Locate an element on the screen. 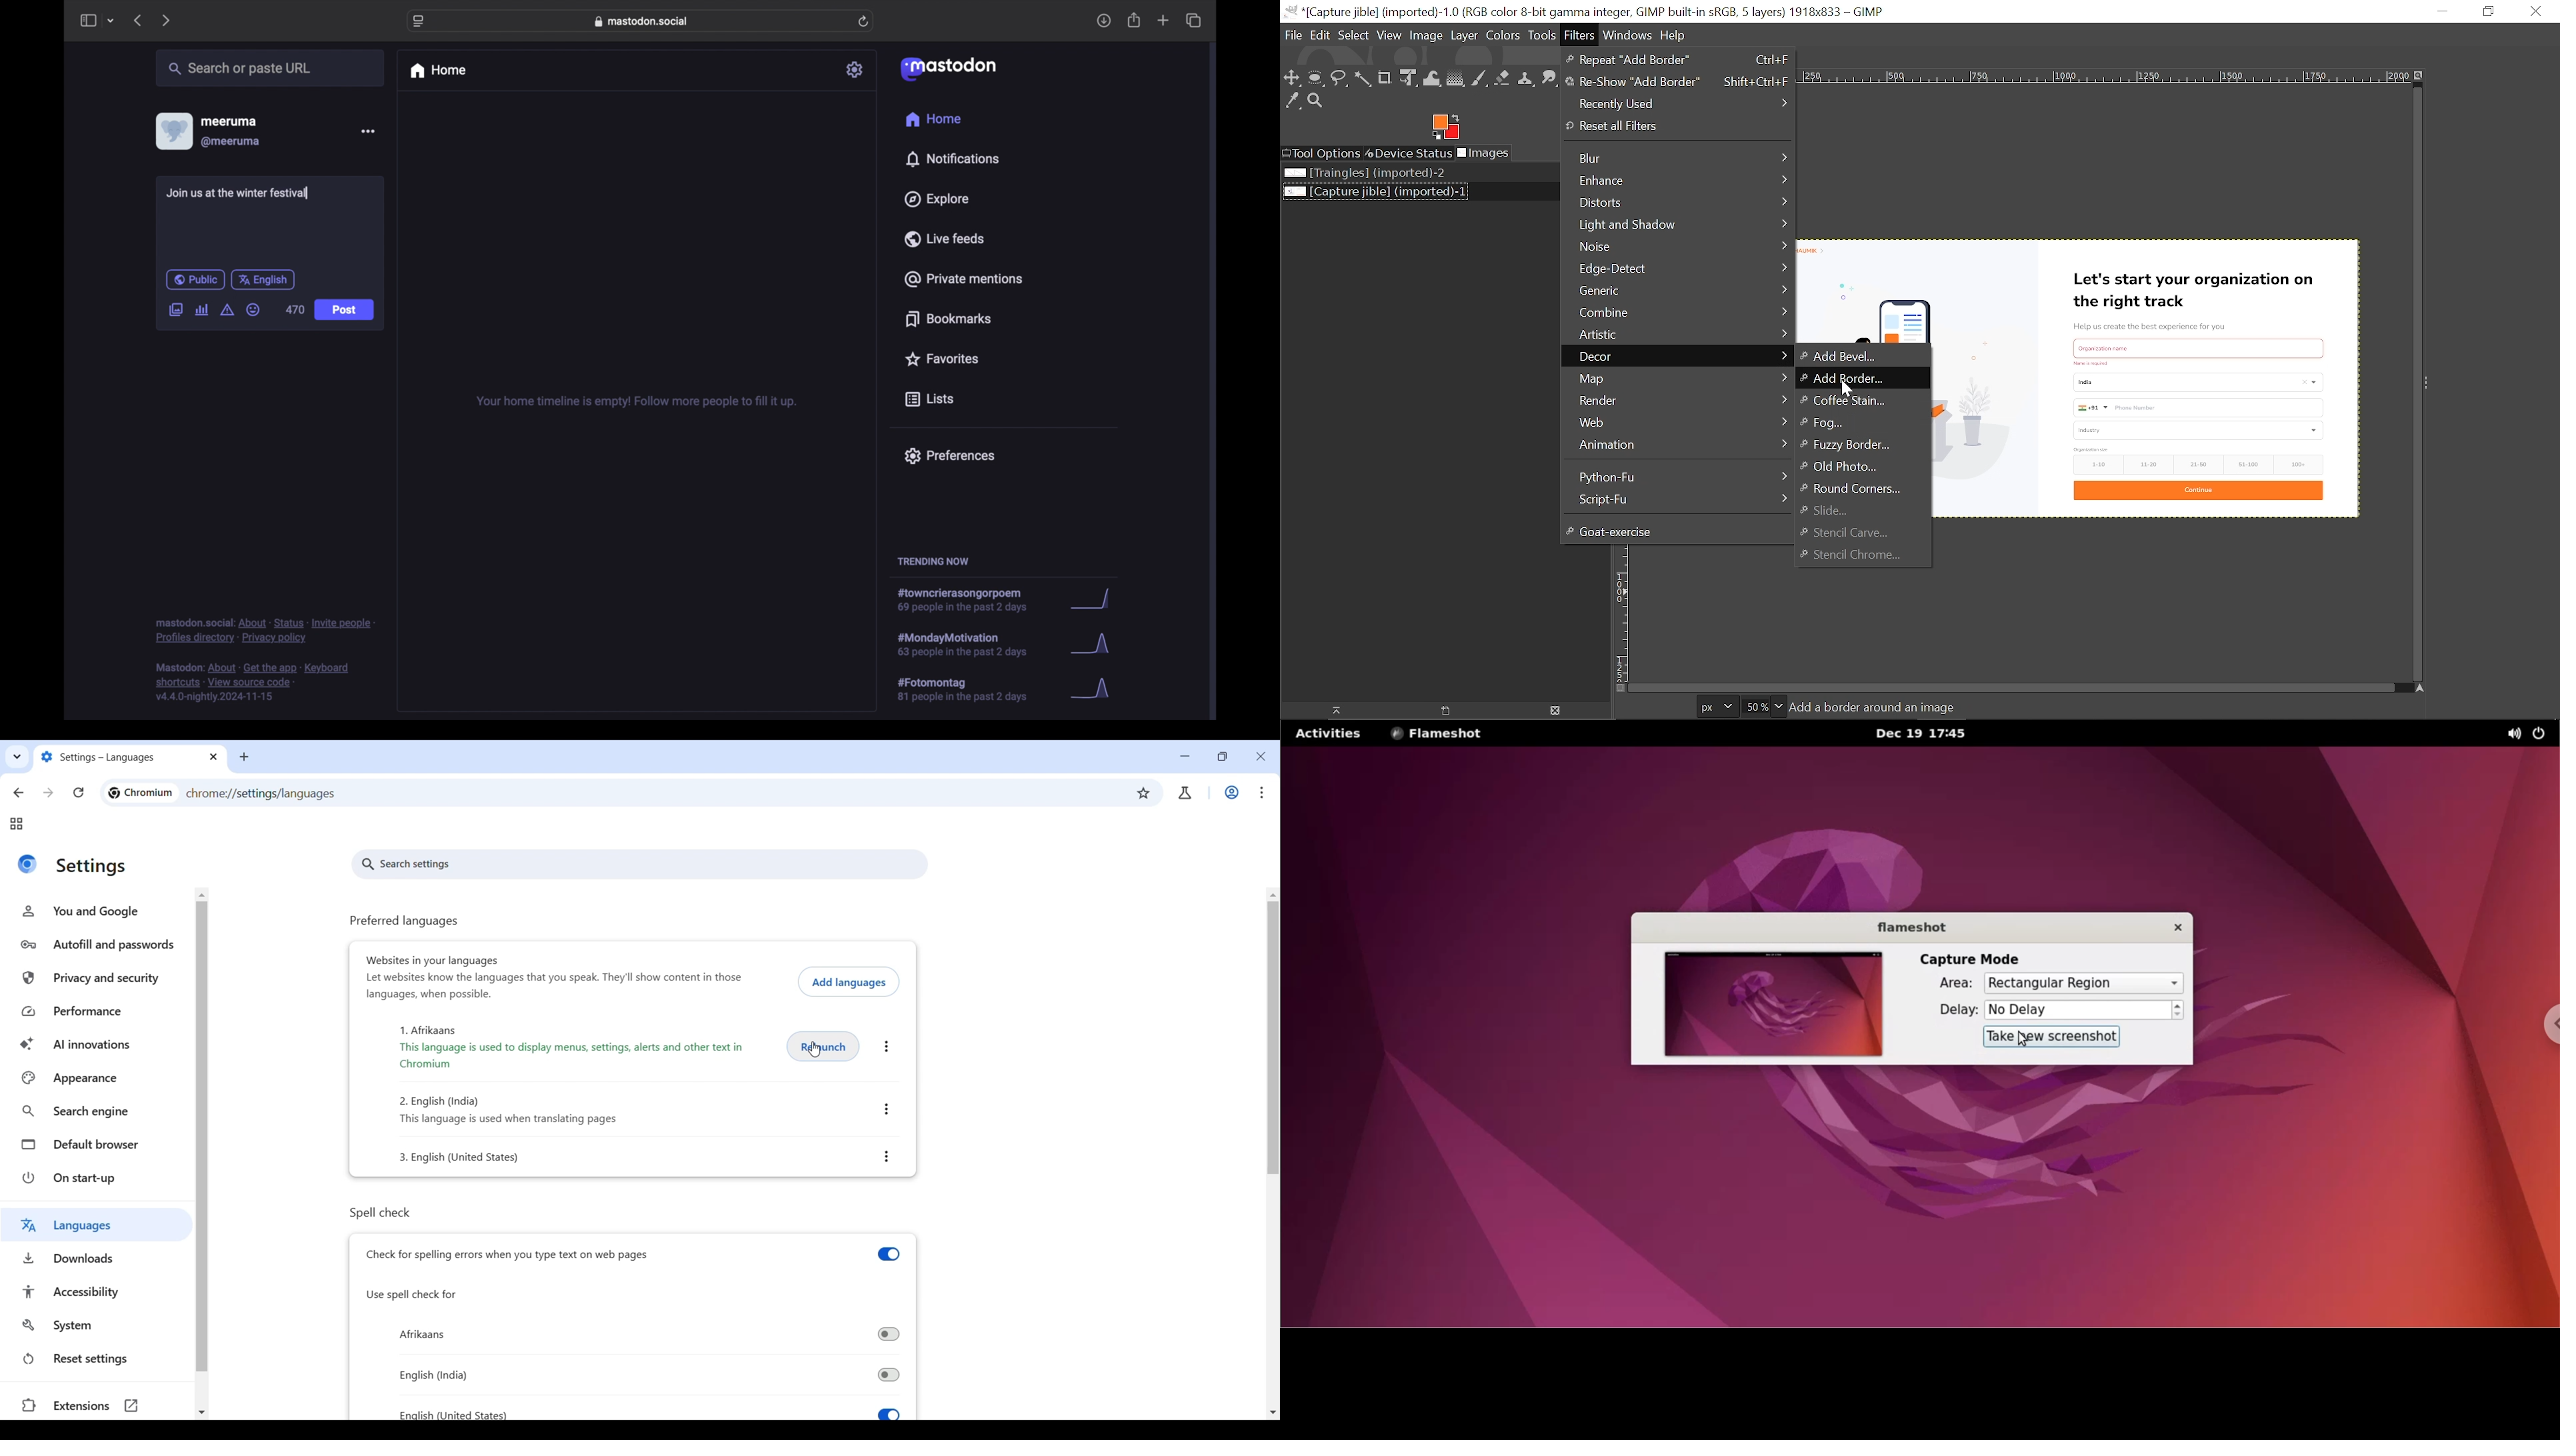  add  poll is located at coordinates (201, 309).